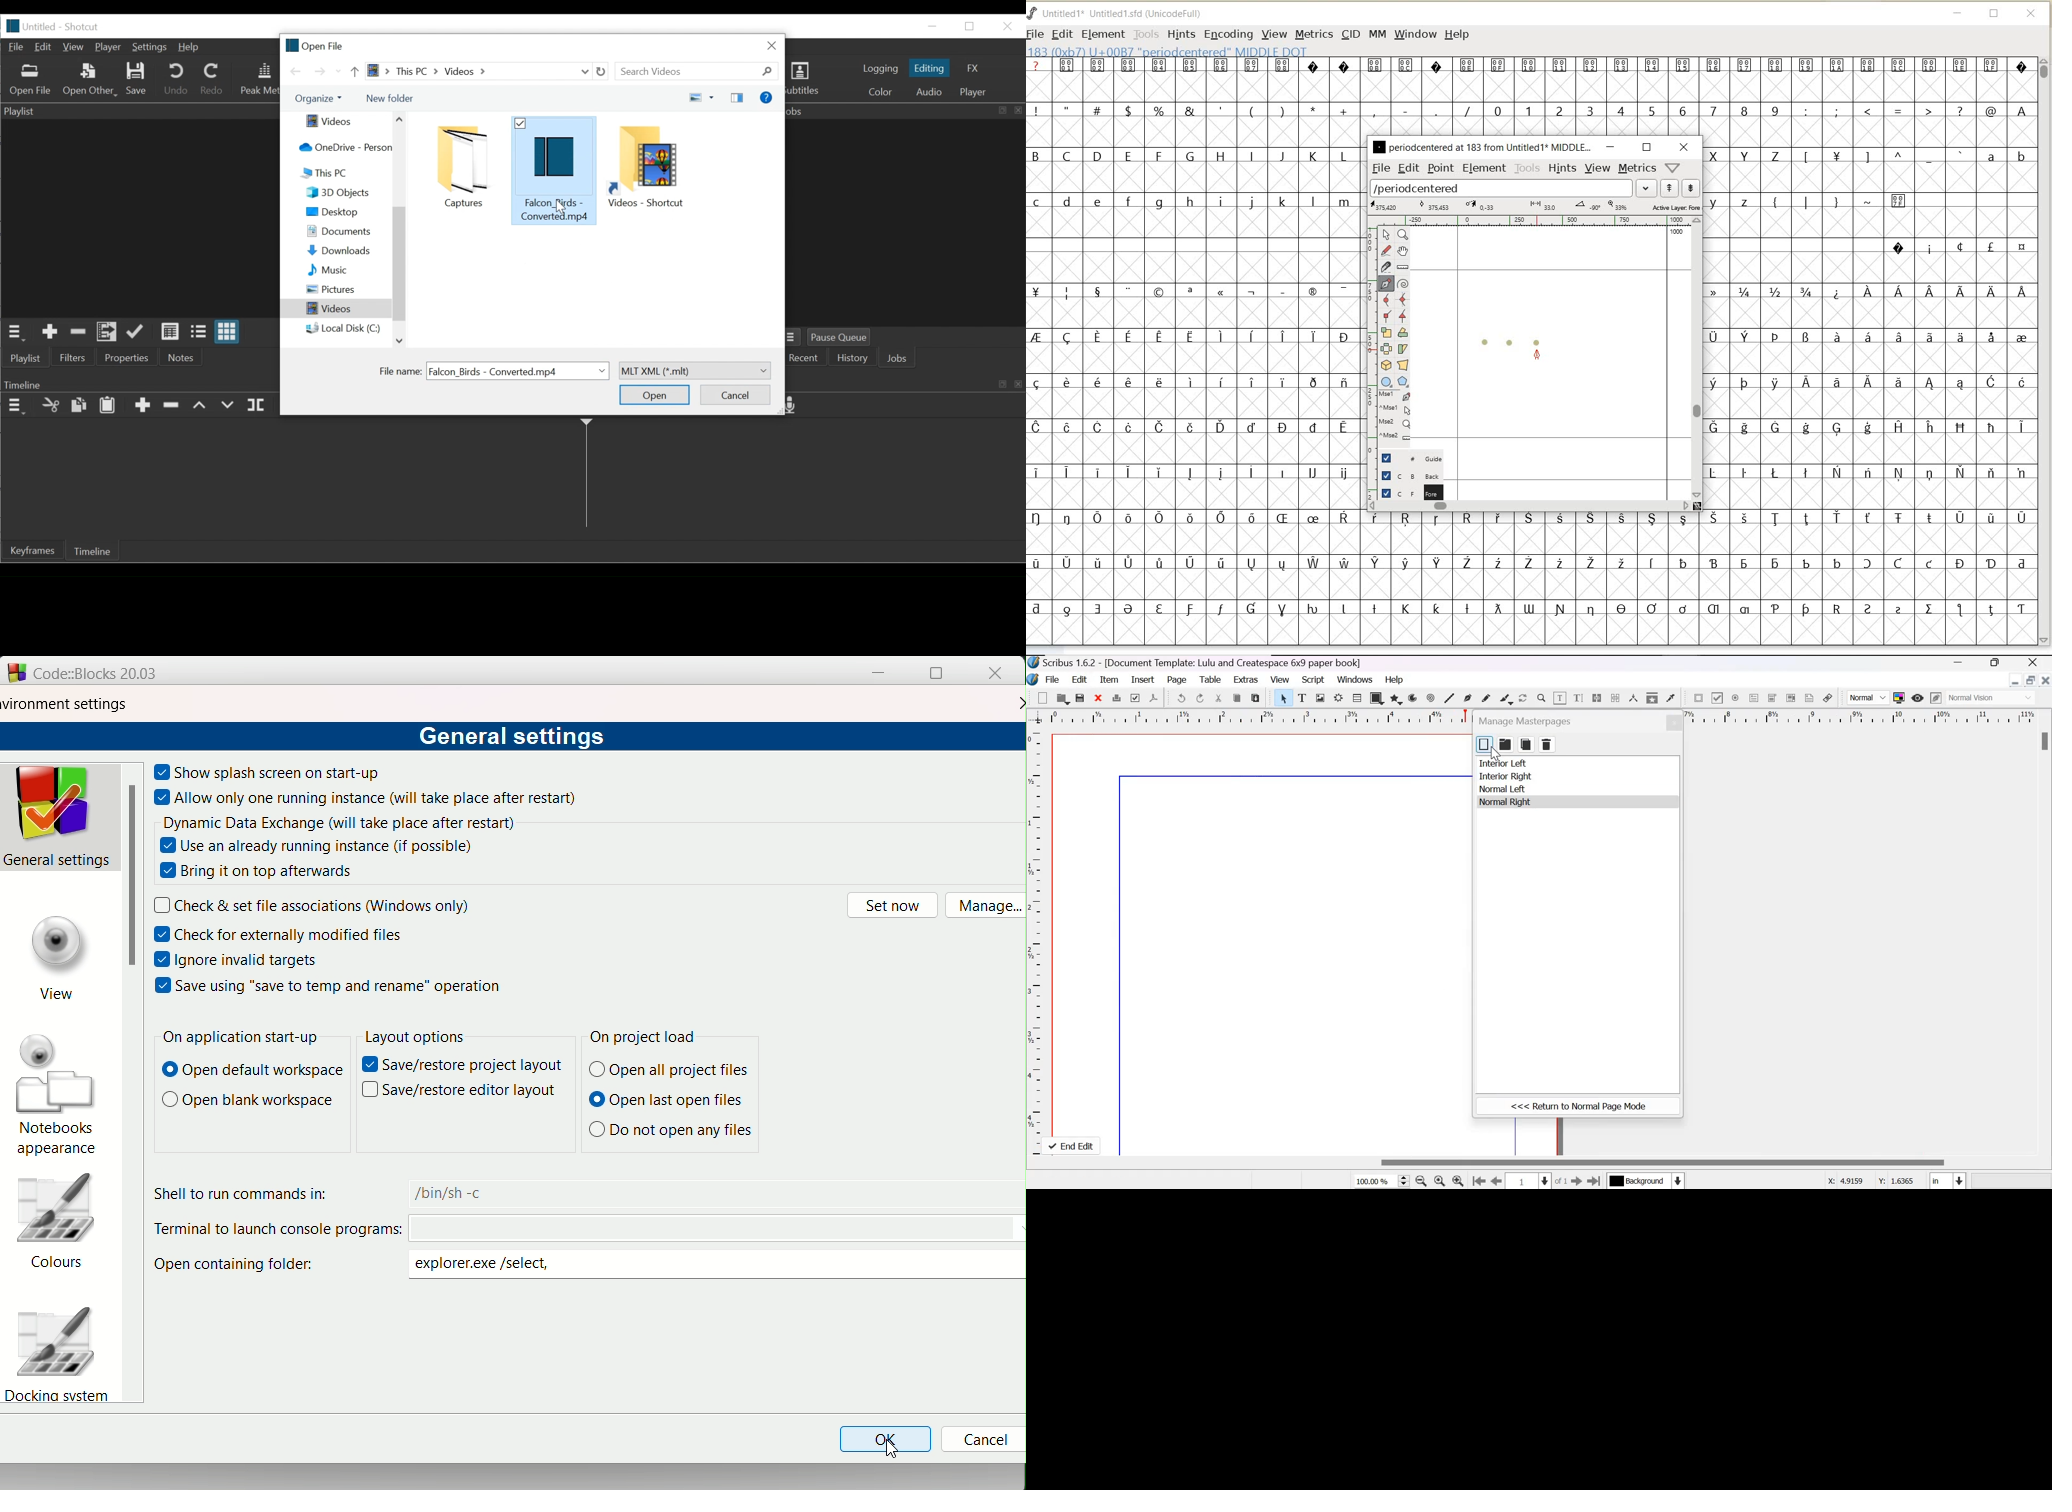 This screenshot has width=2072, height=1512. Describe the element at coordinates (168, 872) in the screenshot. I see `checkbox` at that location.